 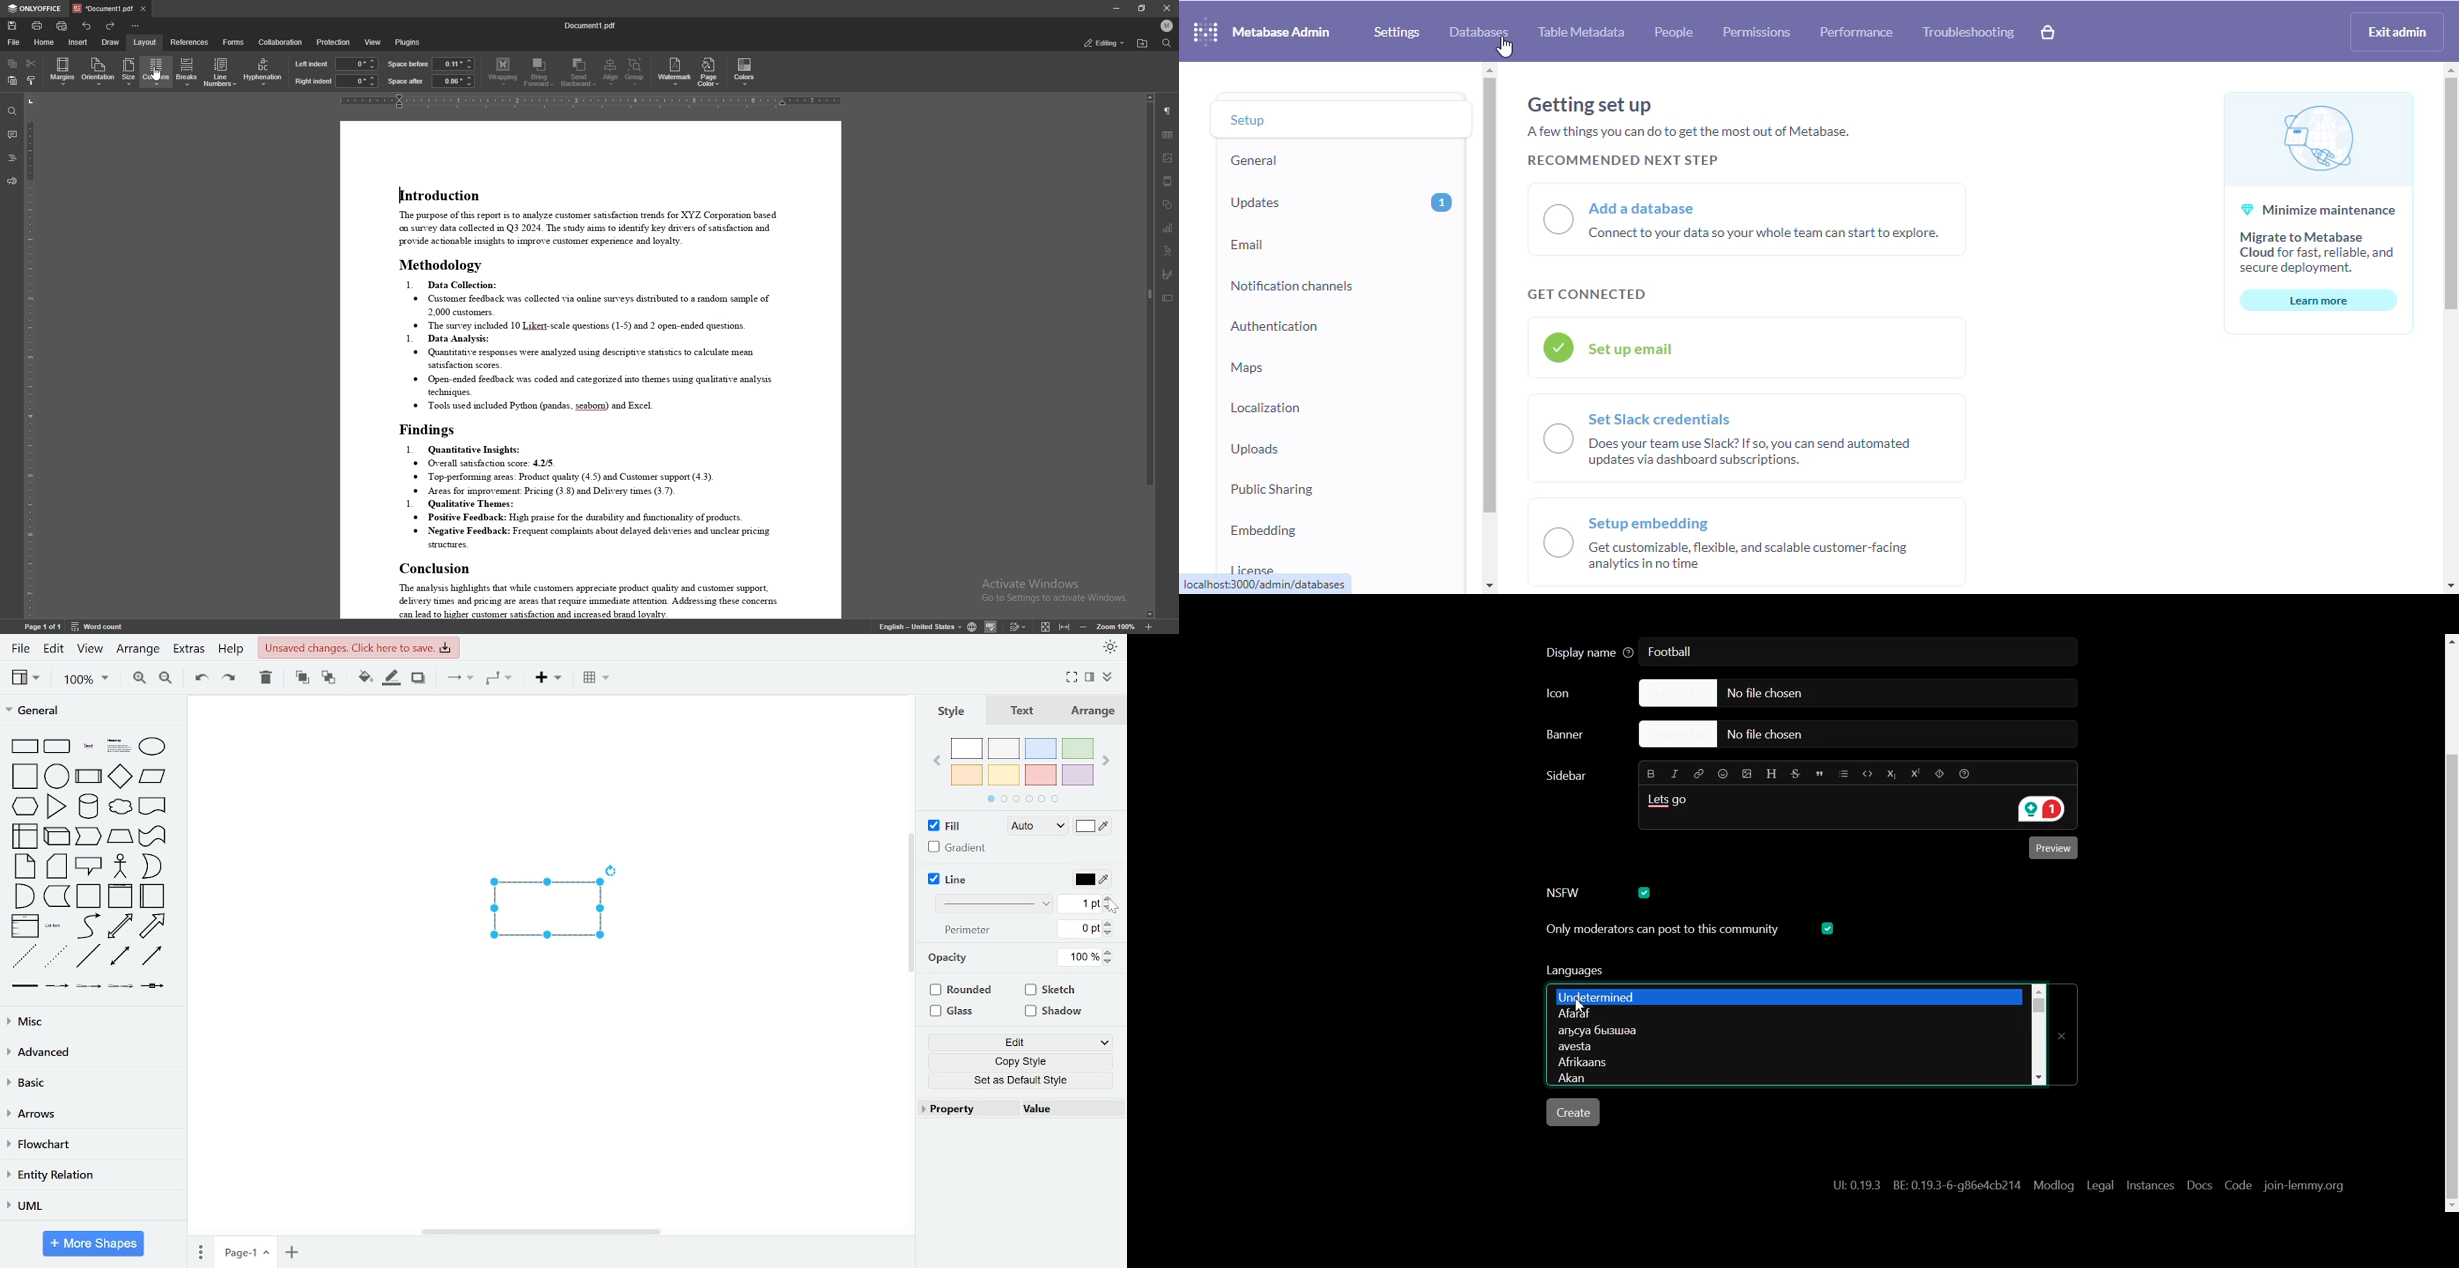 I want to click on collaboration, so click(x=280, y=42).